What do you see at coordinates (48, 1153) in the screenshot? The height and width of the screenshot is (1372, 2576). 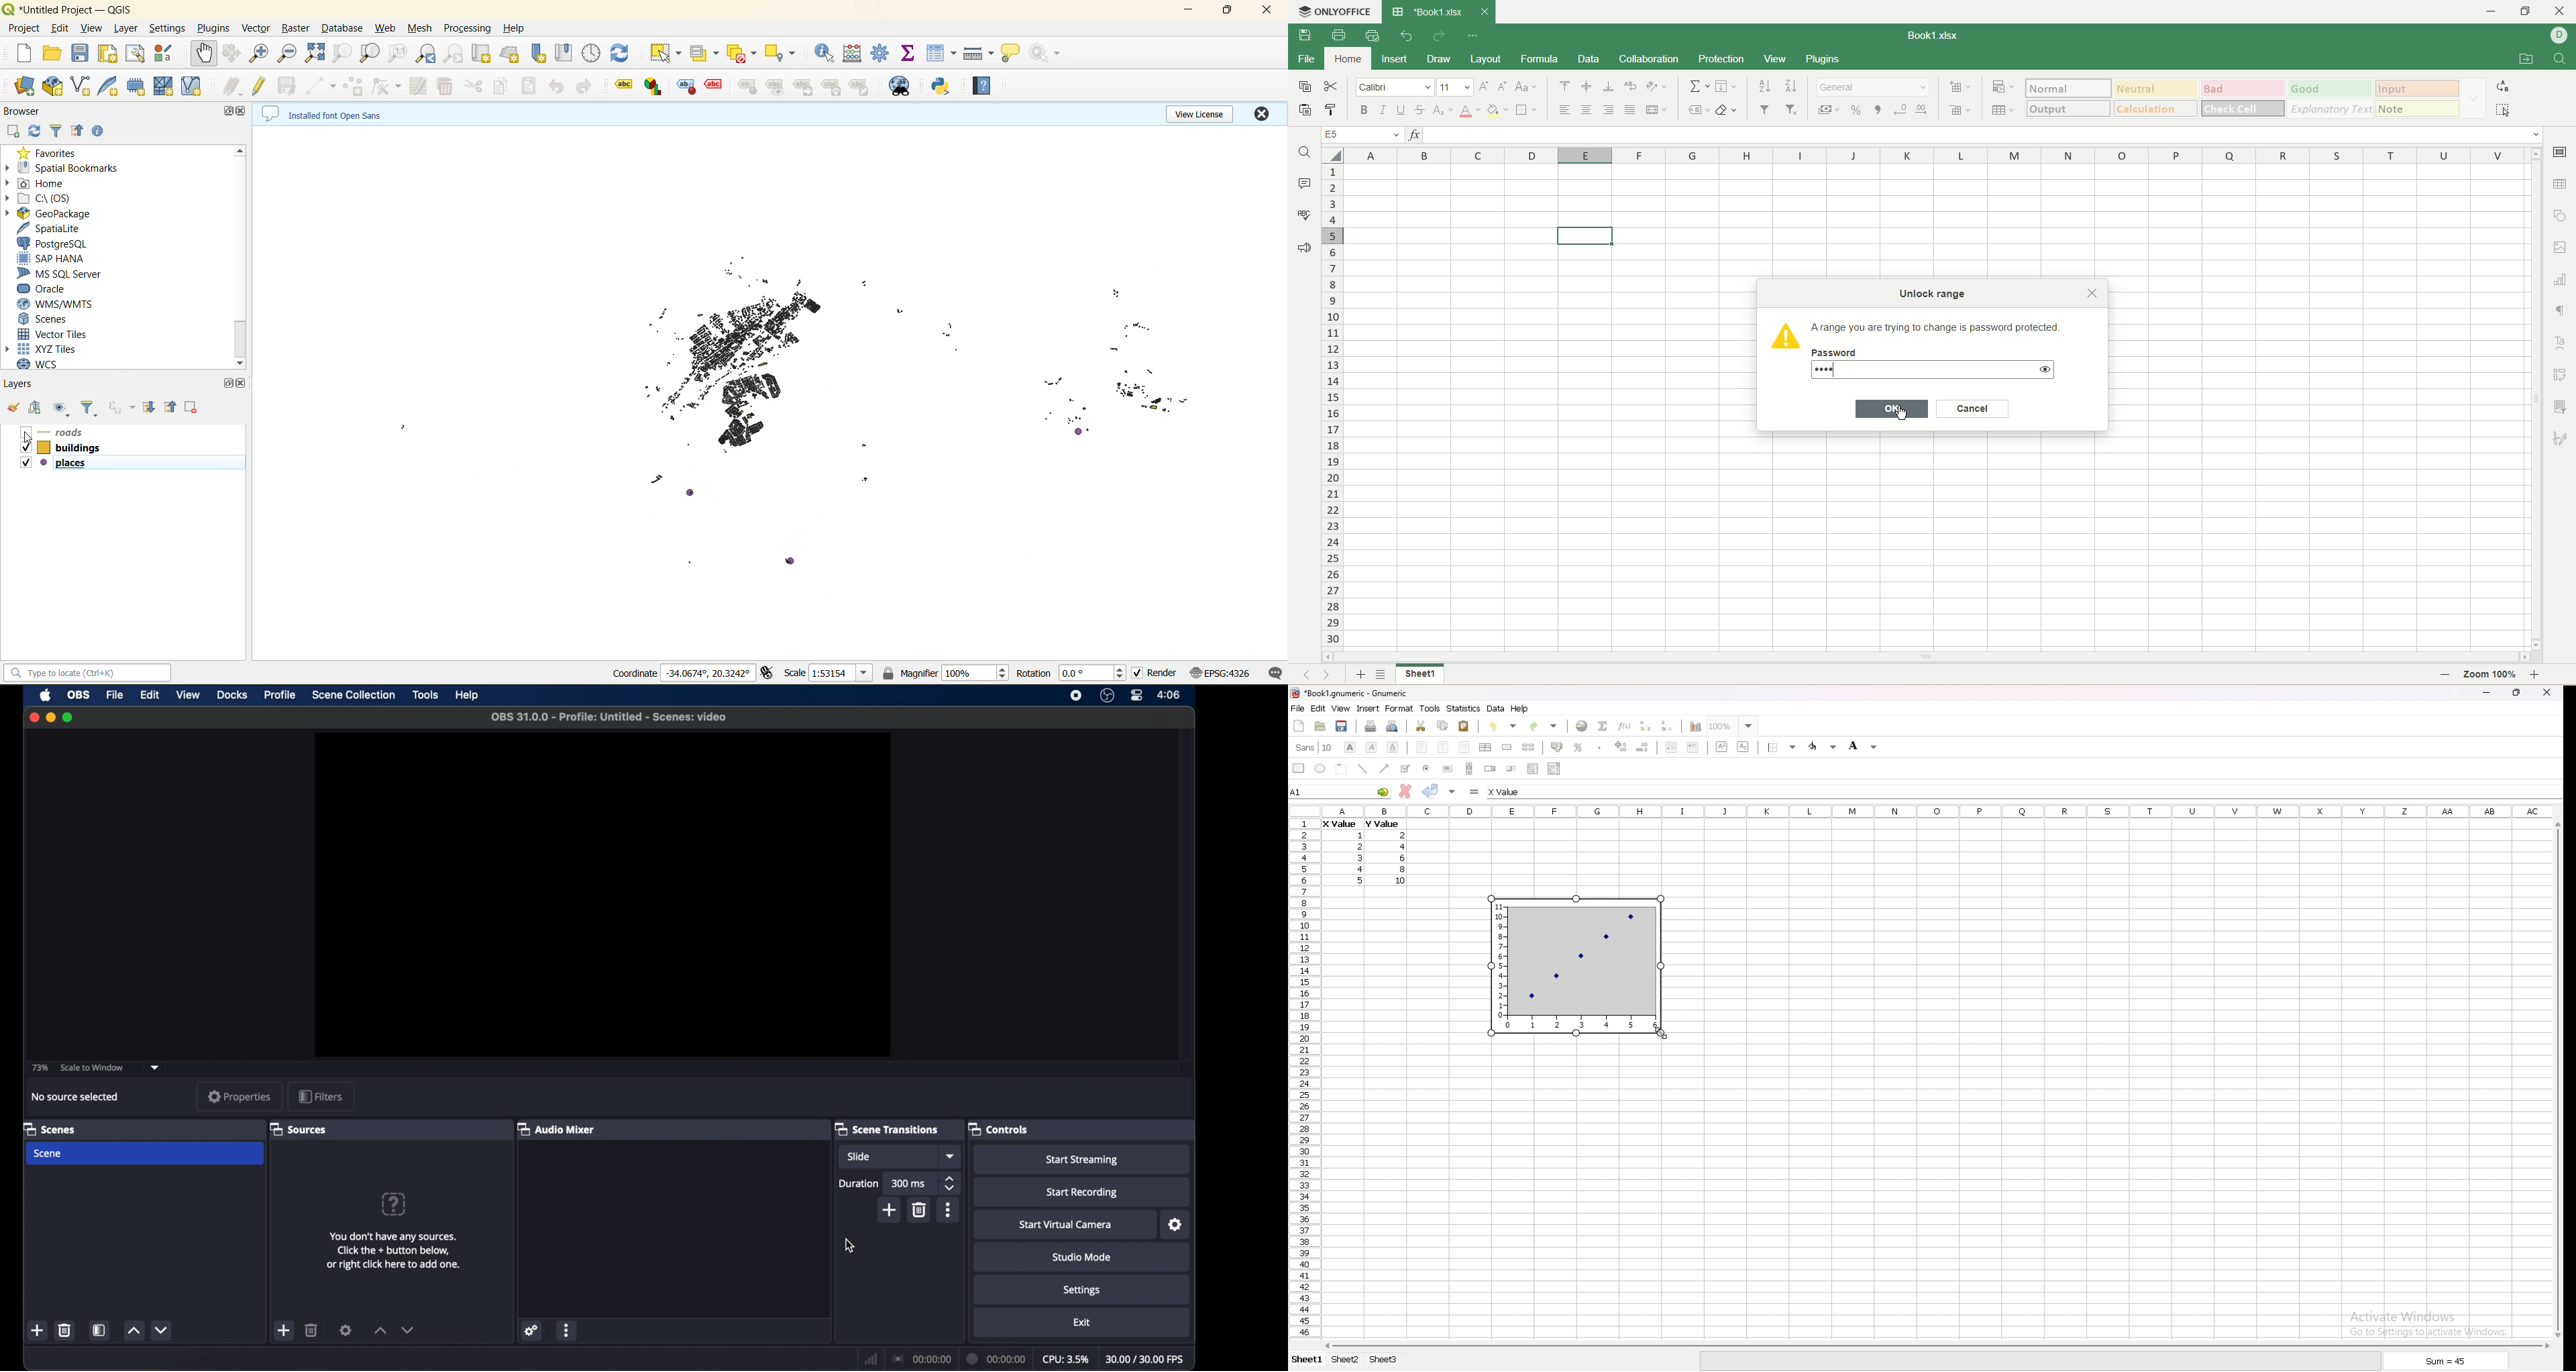 I see `scene` at bounding box center [48, 1153].